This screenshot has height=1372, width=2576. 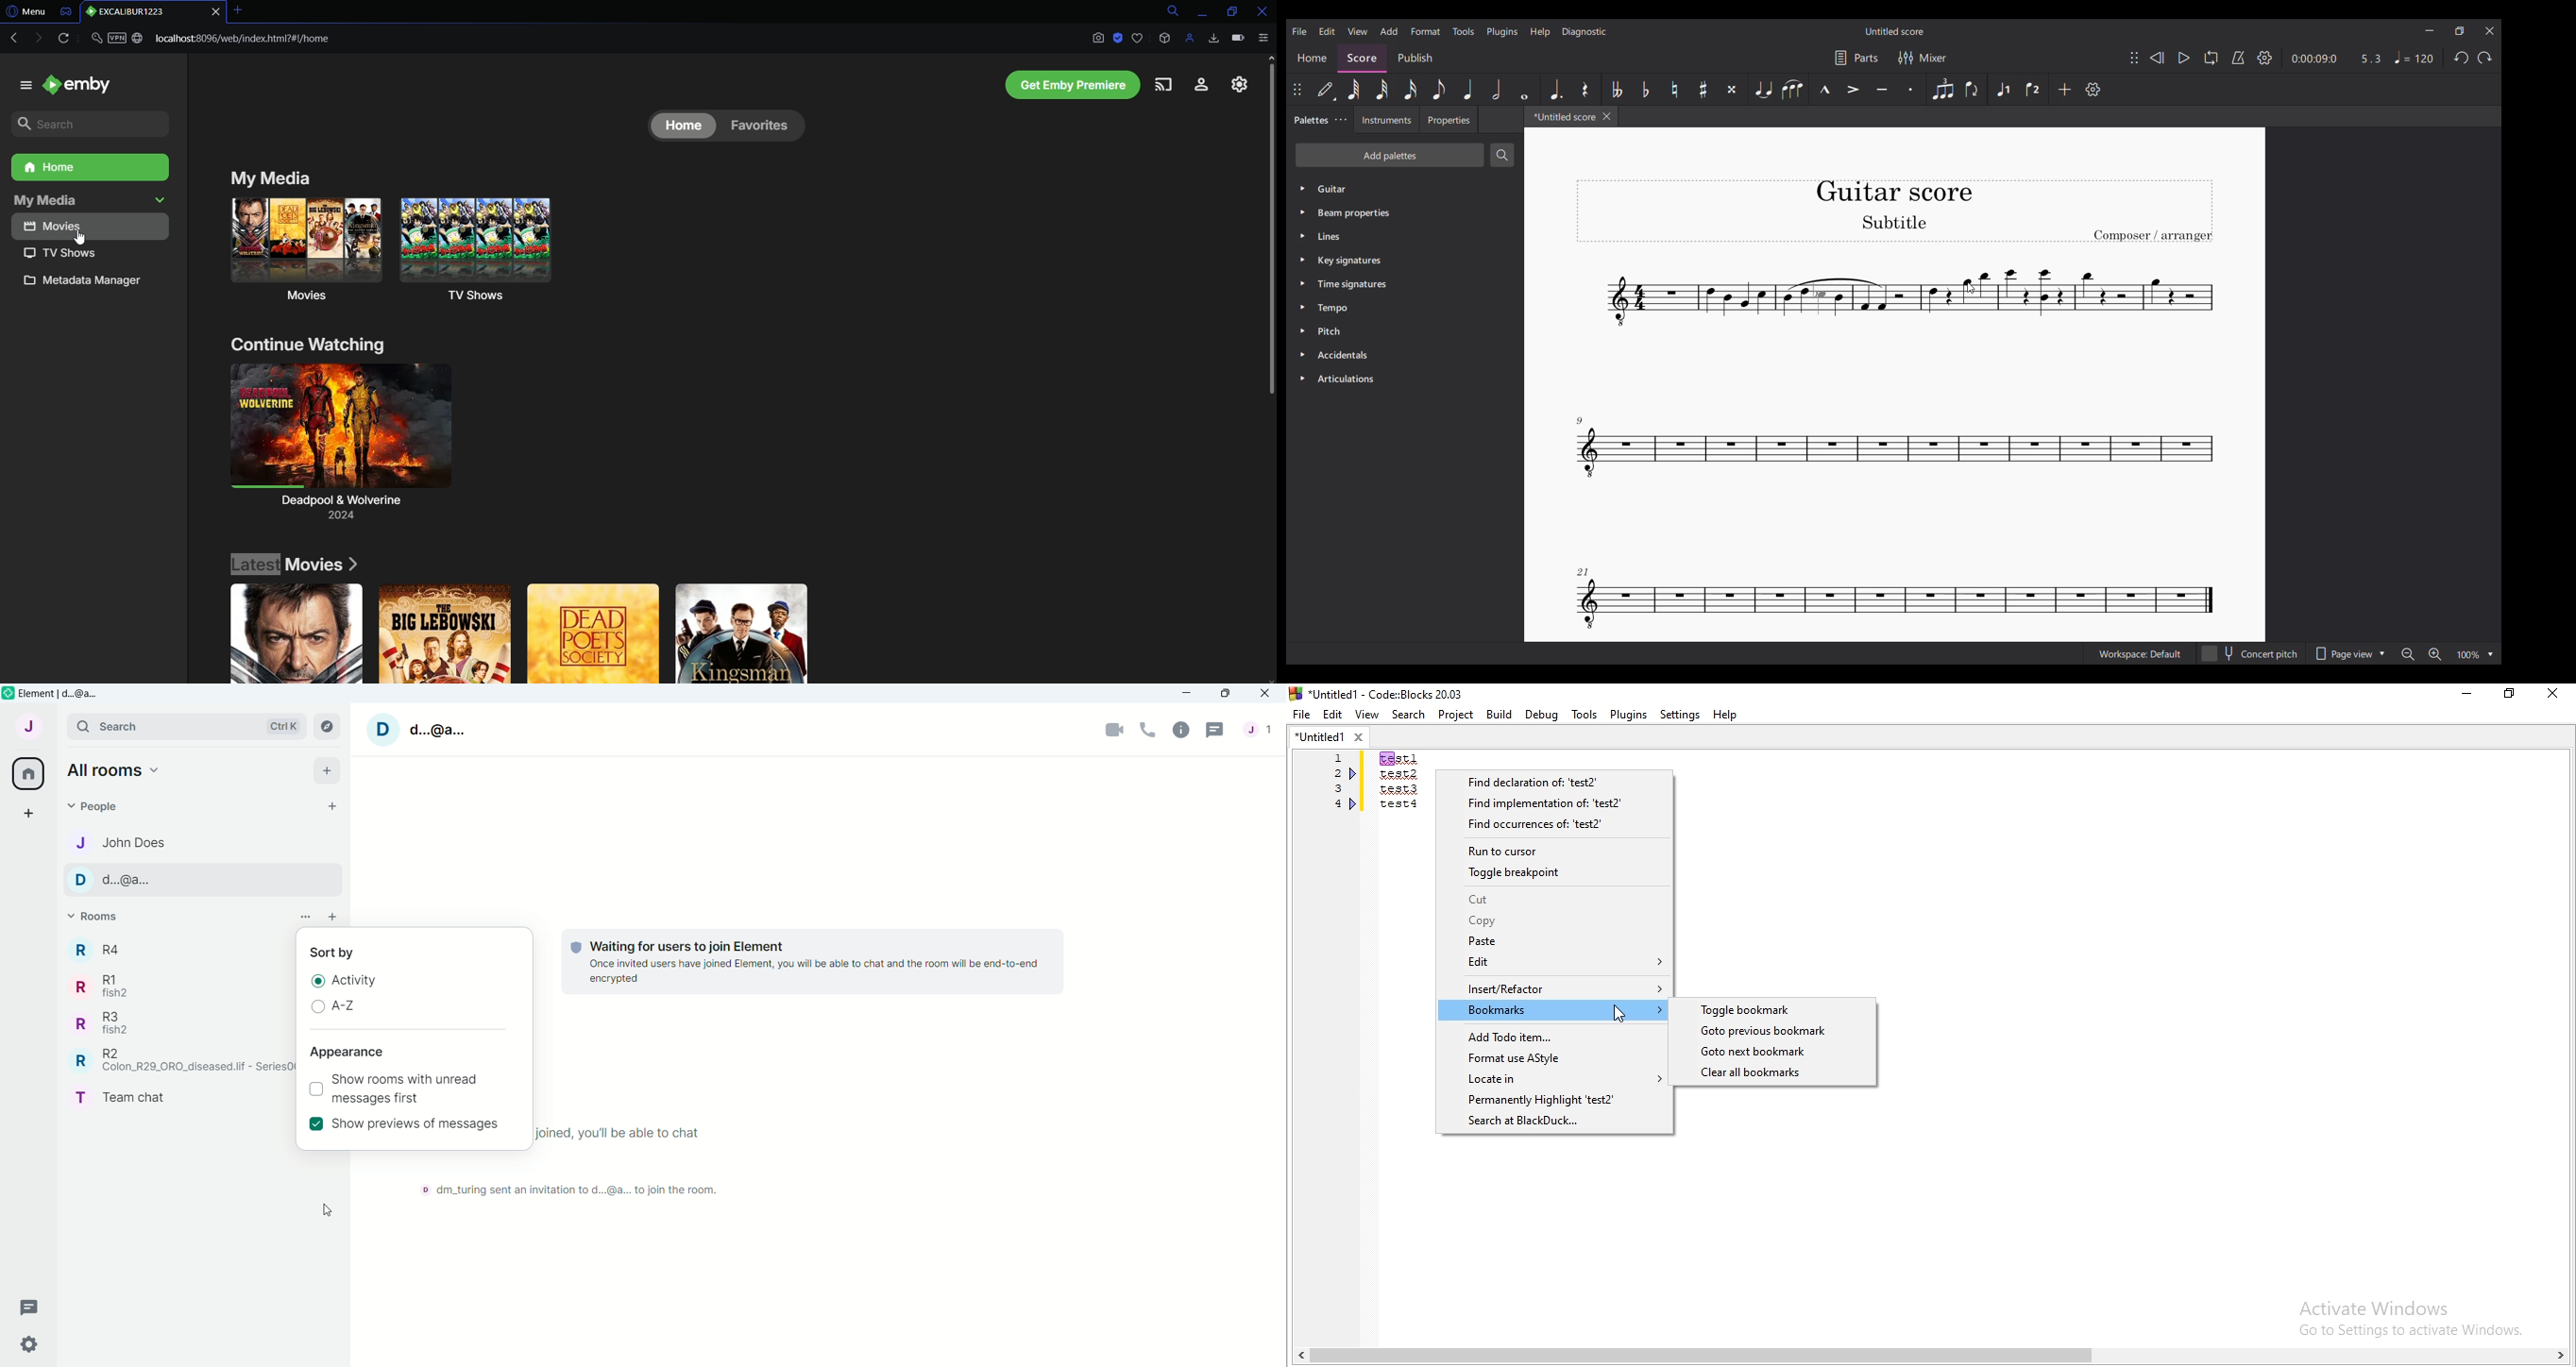 I want to click on Home Options, so click(x=117, y=771).